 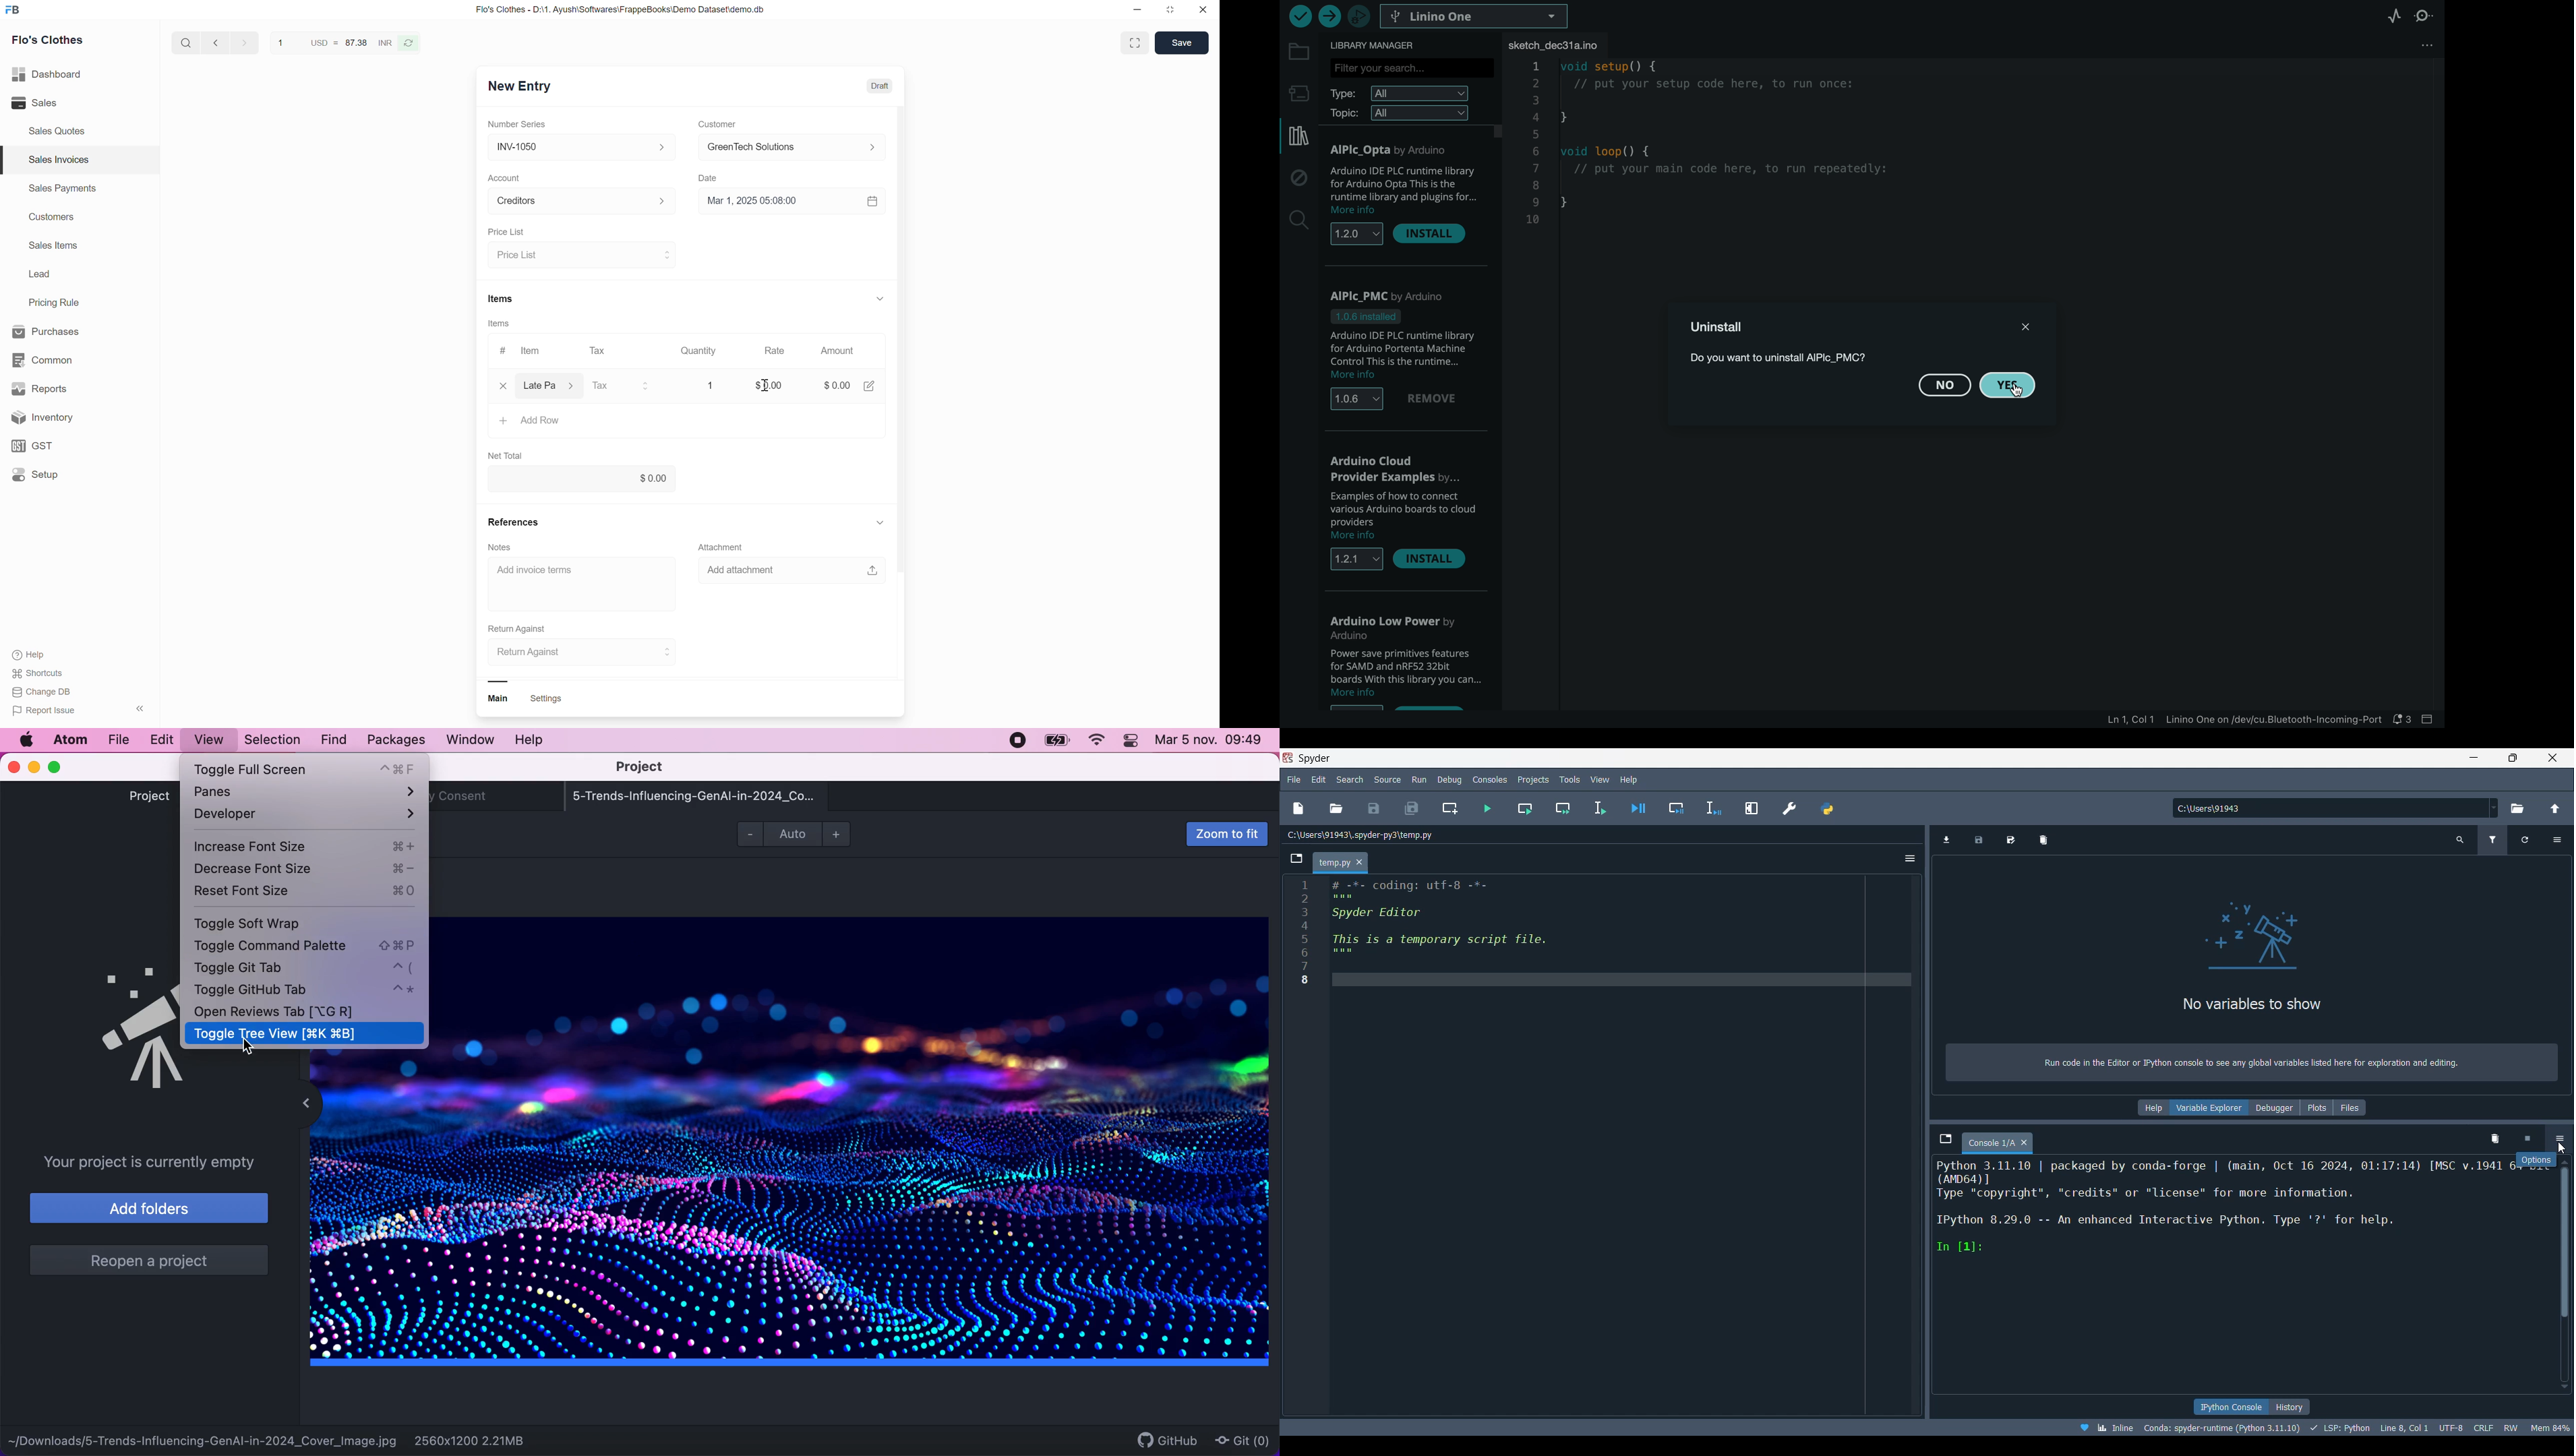 What do you see at coordinates (790, 149) in the screenshot?
I see `select customer` at bounding box center [790, 149].